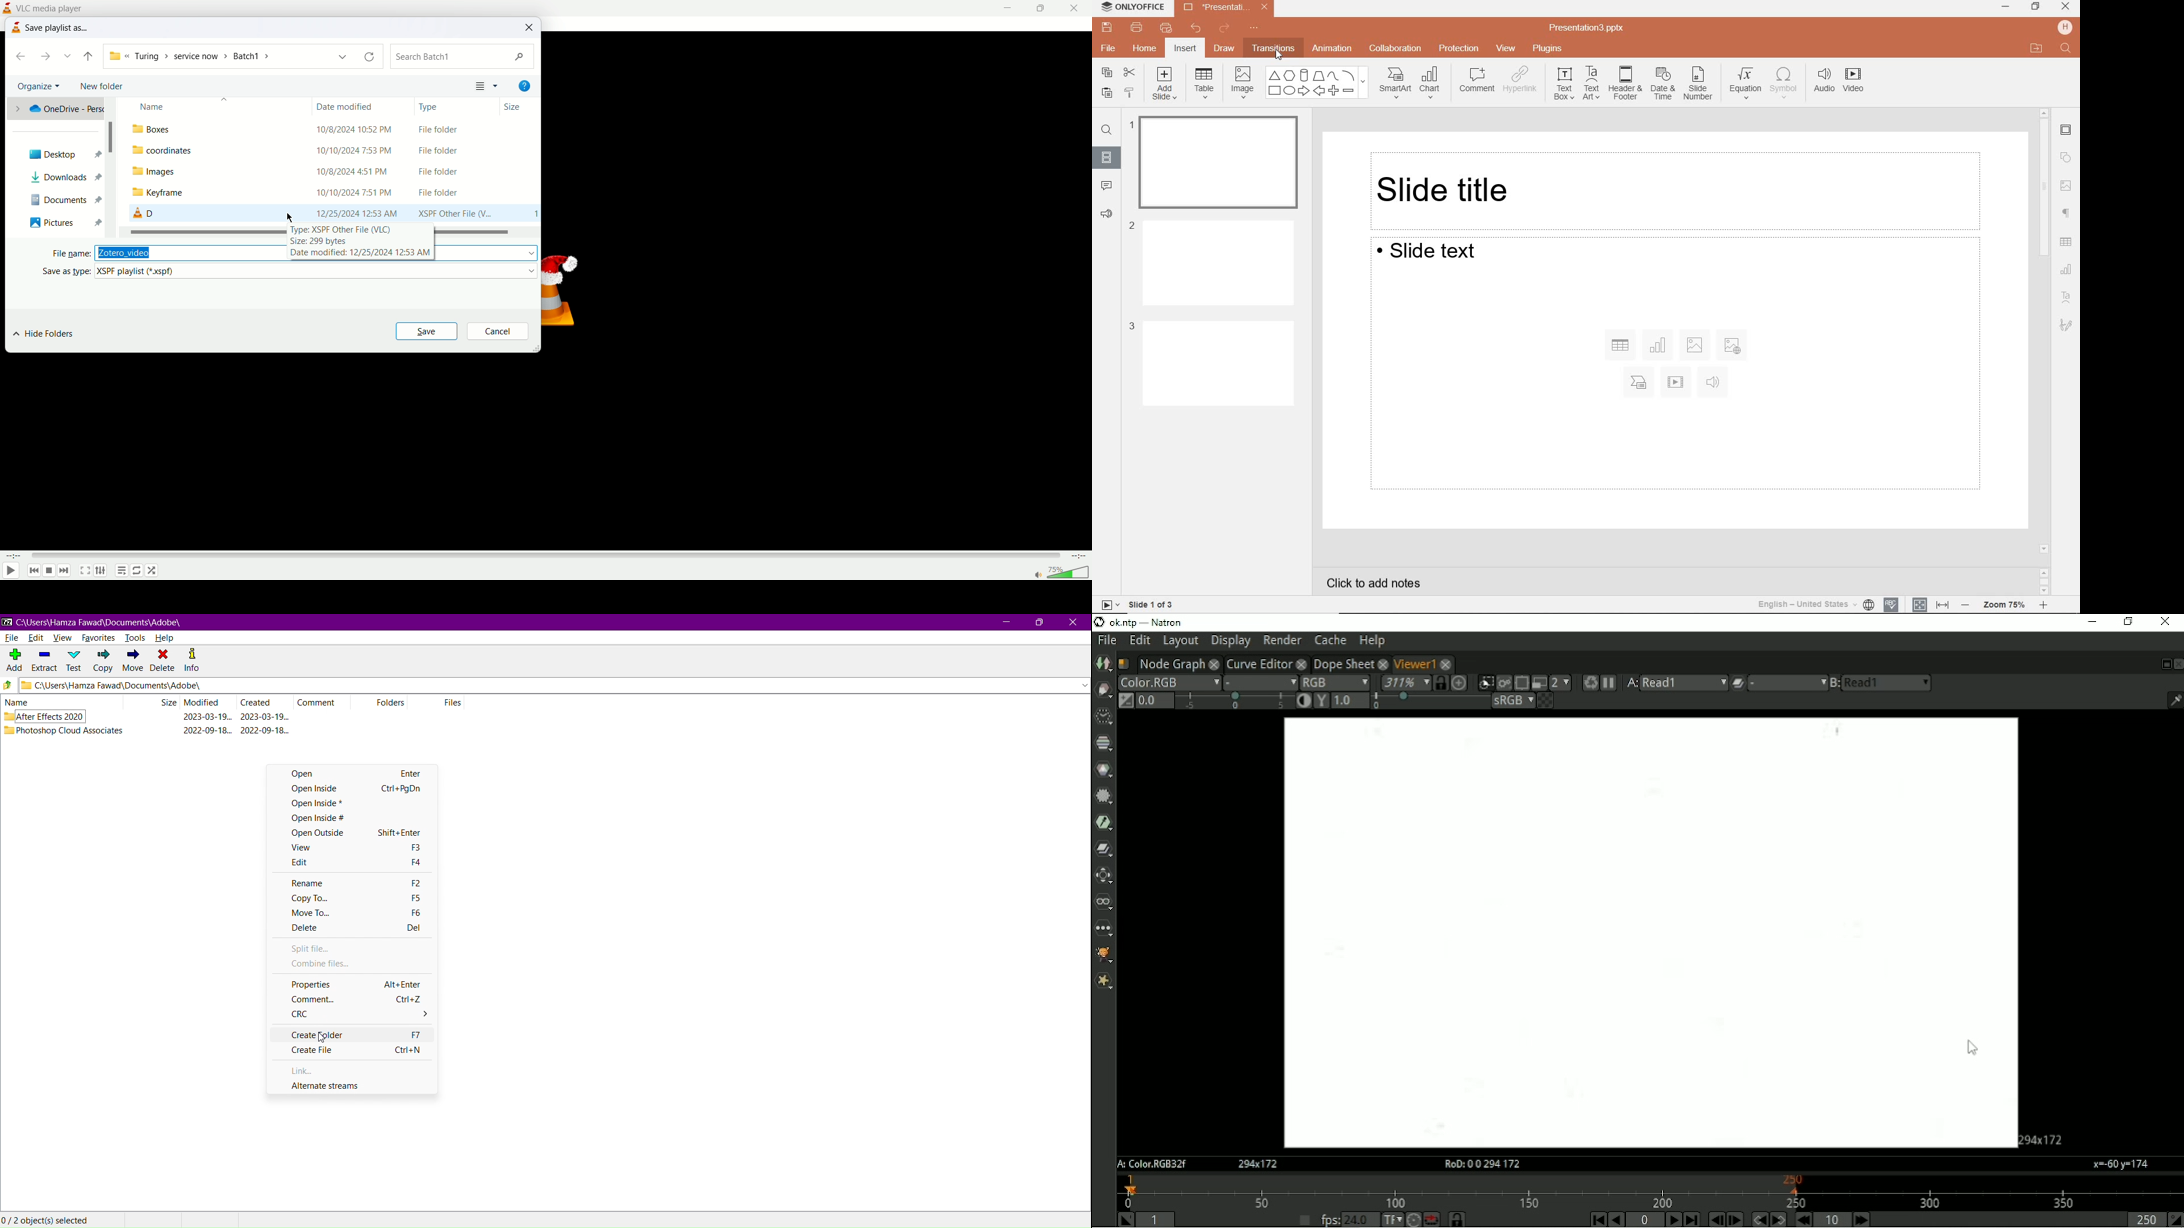  I want to click on paragraph settings, so click(2068, 213).